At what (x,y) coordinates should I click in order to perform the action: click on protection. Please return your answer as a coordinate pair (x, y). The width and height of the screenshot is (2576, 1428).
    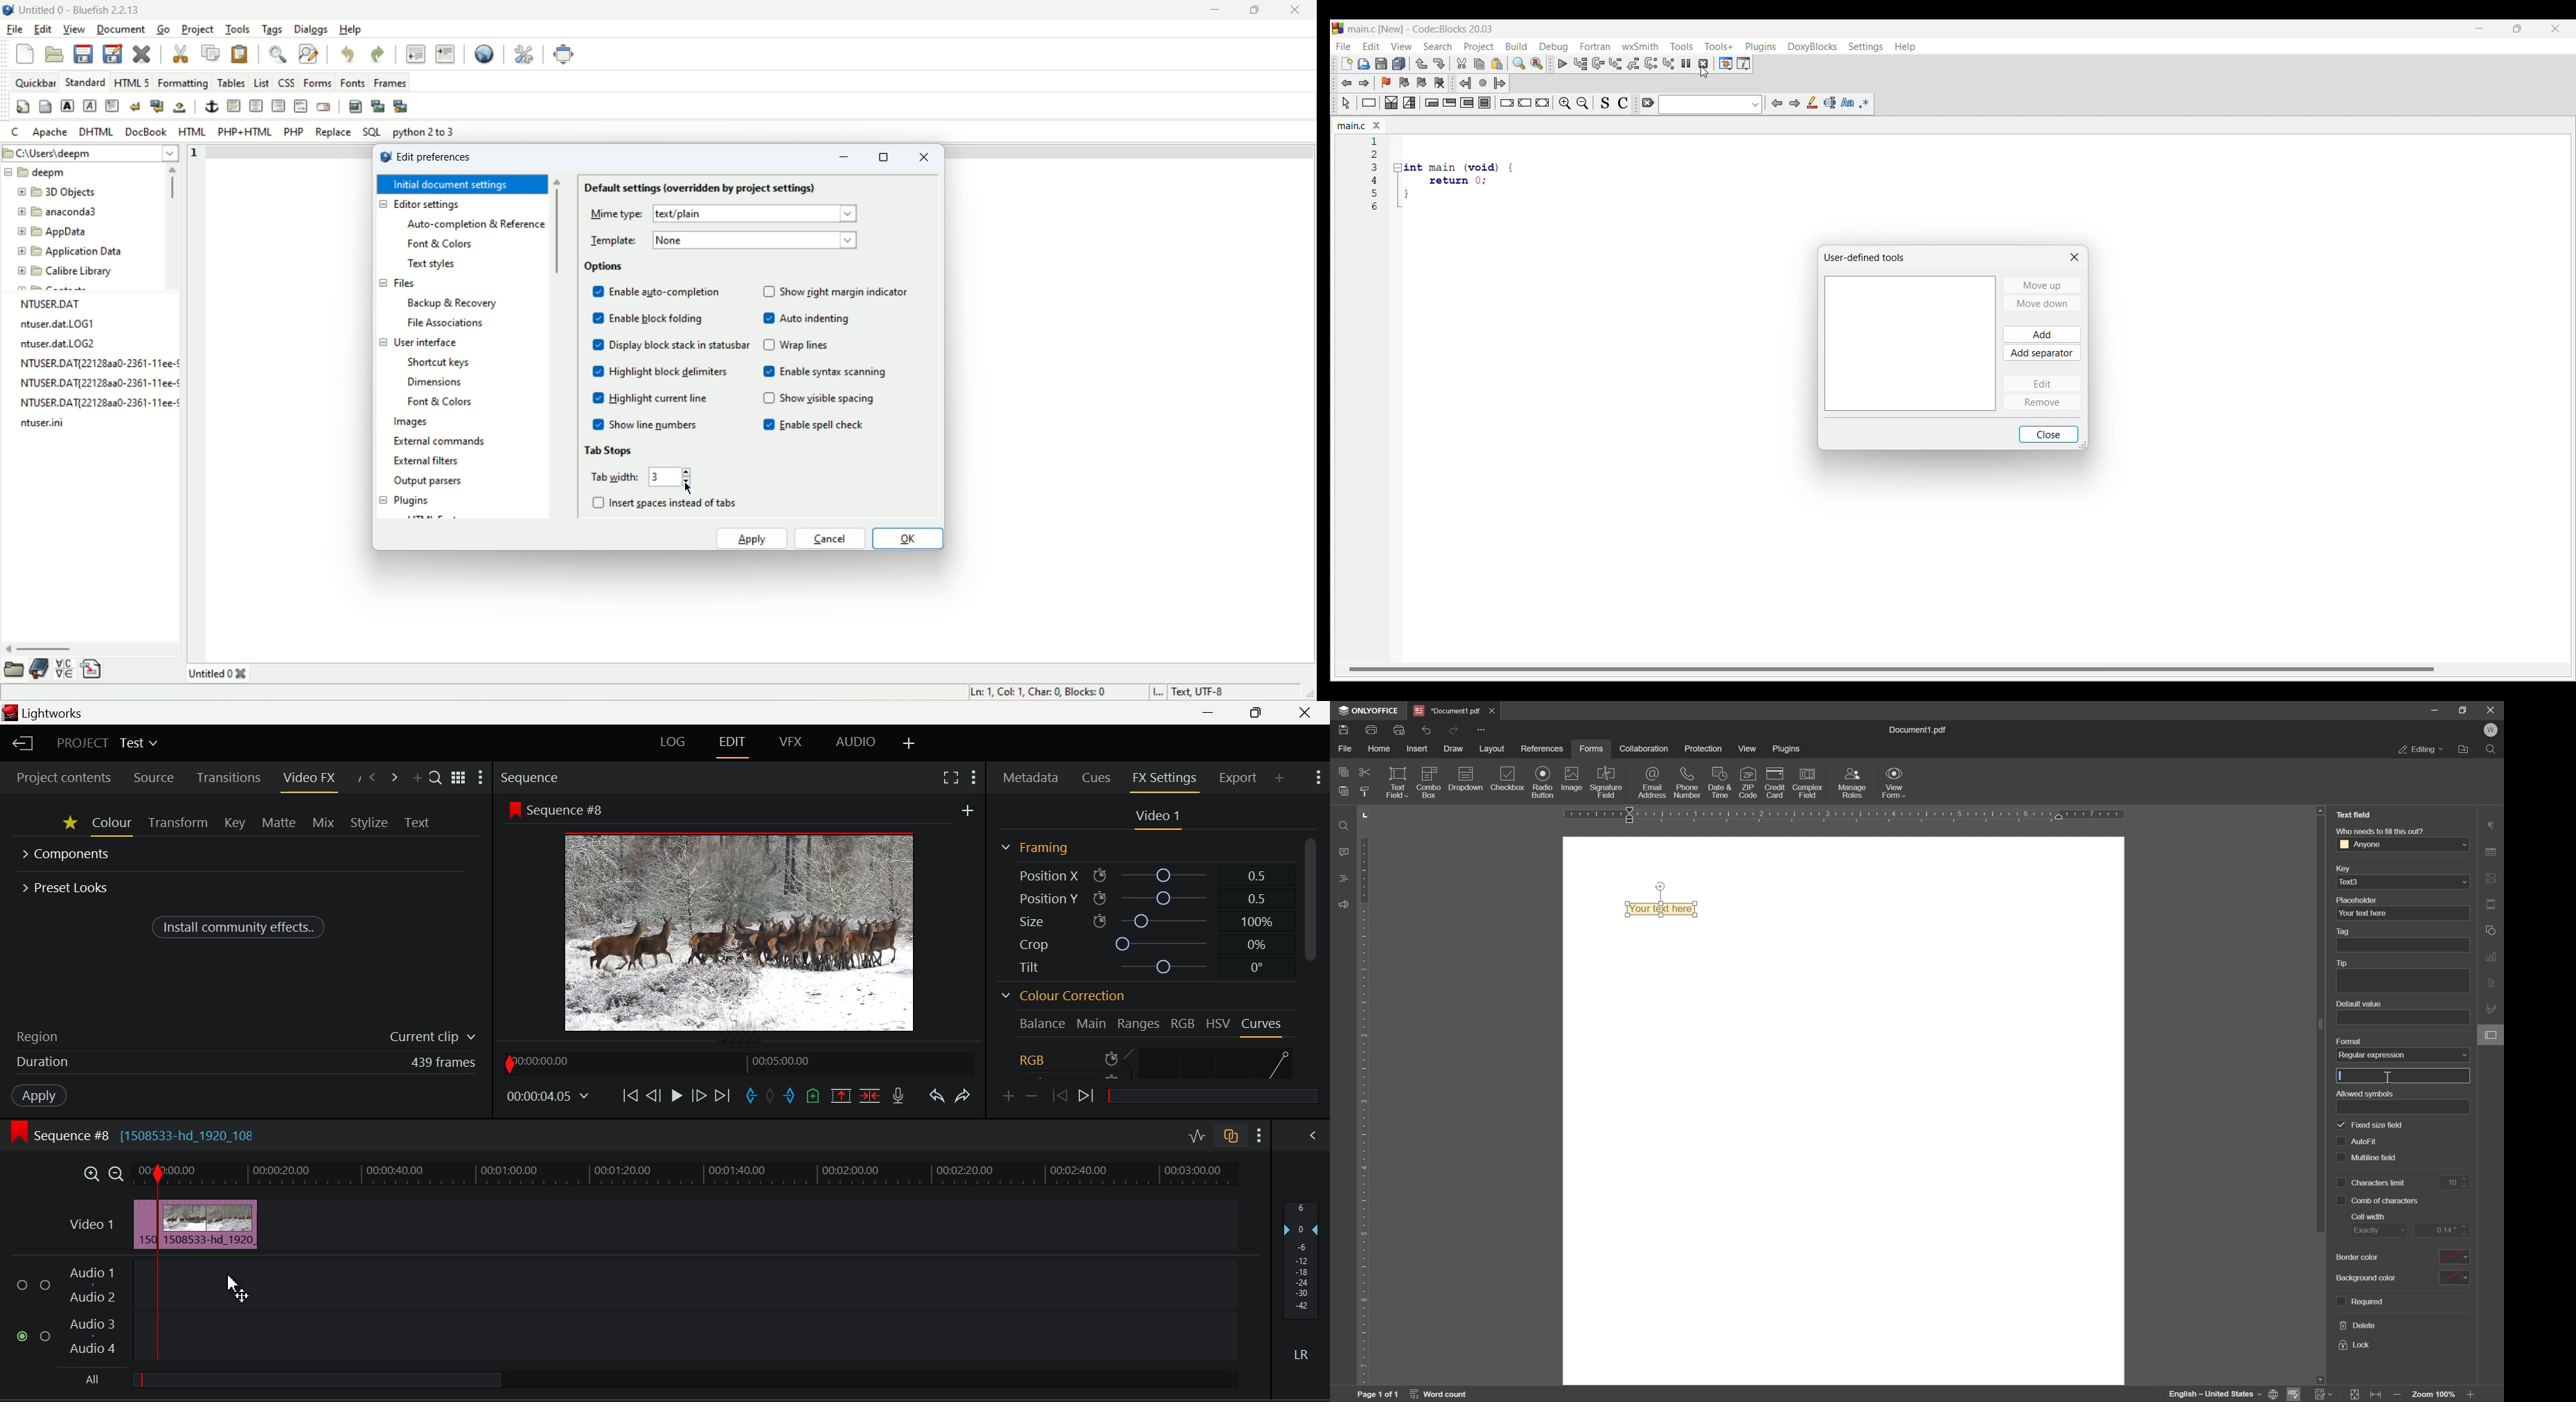
    Looking at the image, I should click on (1704, 747).